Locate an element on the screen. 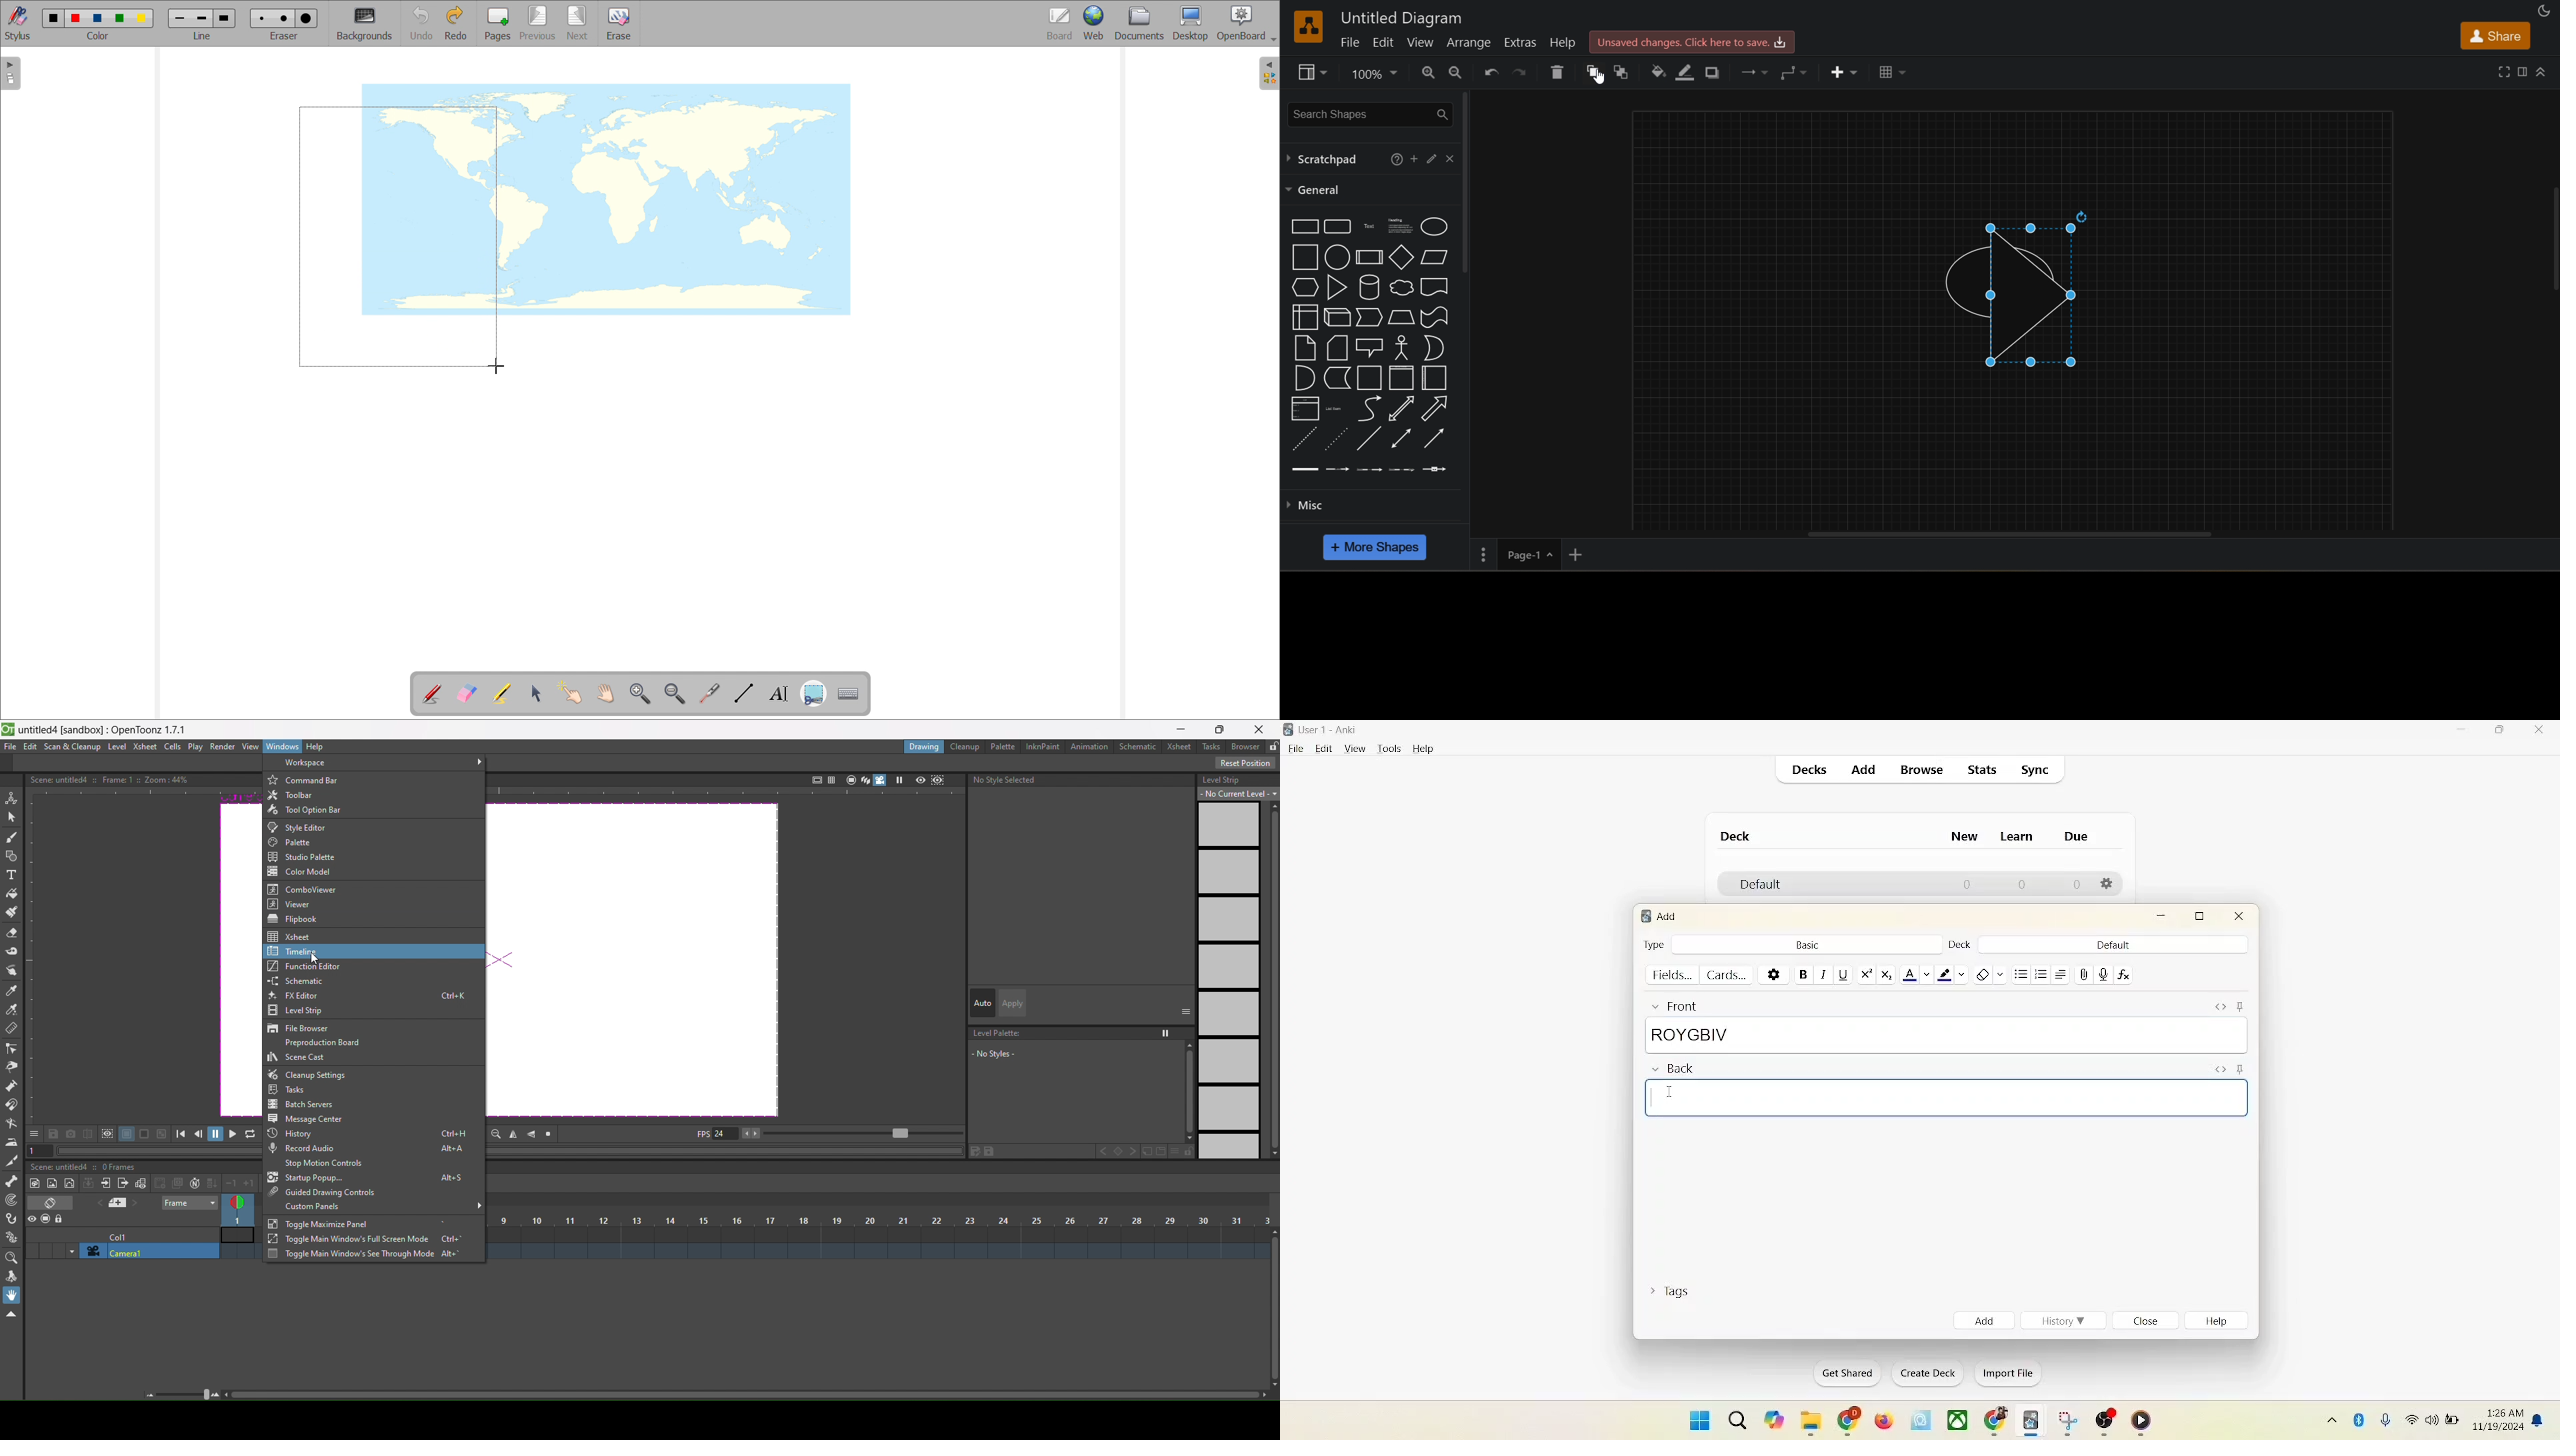  text is located at coordinates (108, 779).